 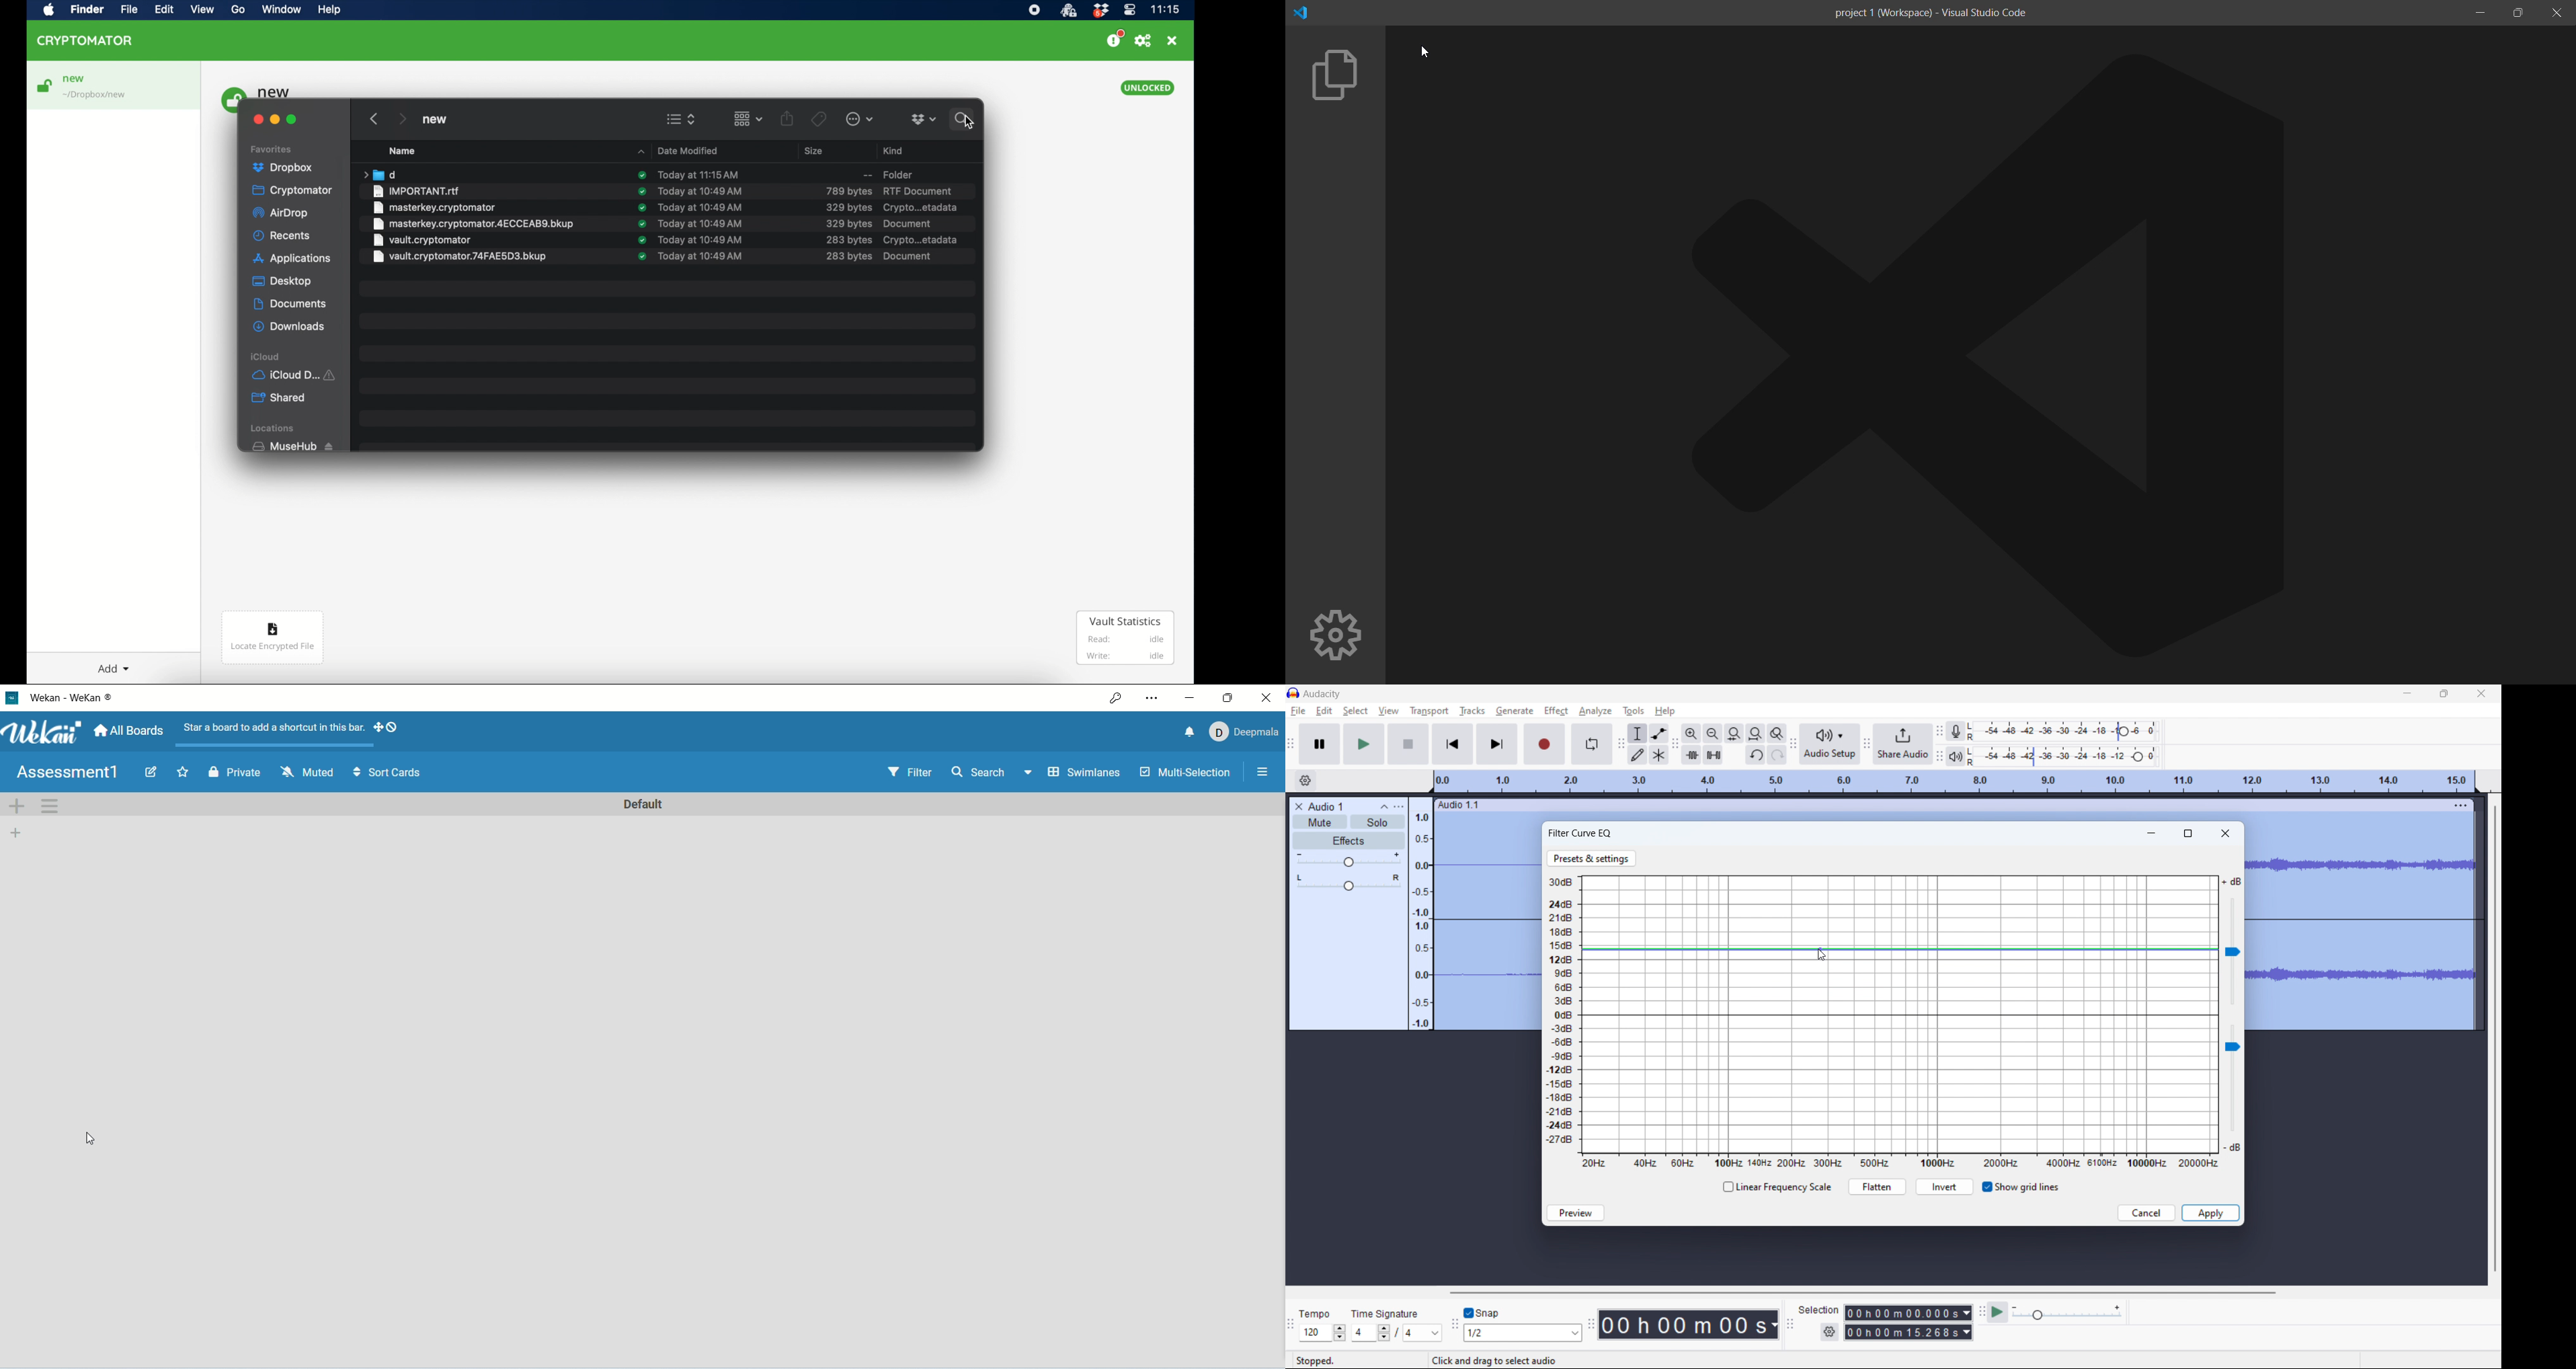 I want to click on project title, so click(x=1326, y=807).